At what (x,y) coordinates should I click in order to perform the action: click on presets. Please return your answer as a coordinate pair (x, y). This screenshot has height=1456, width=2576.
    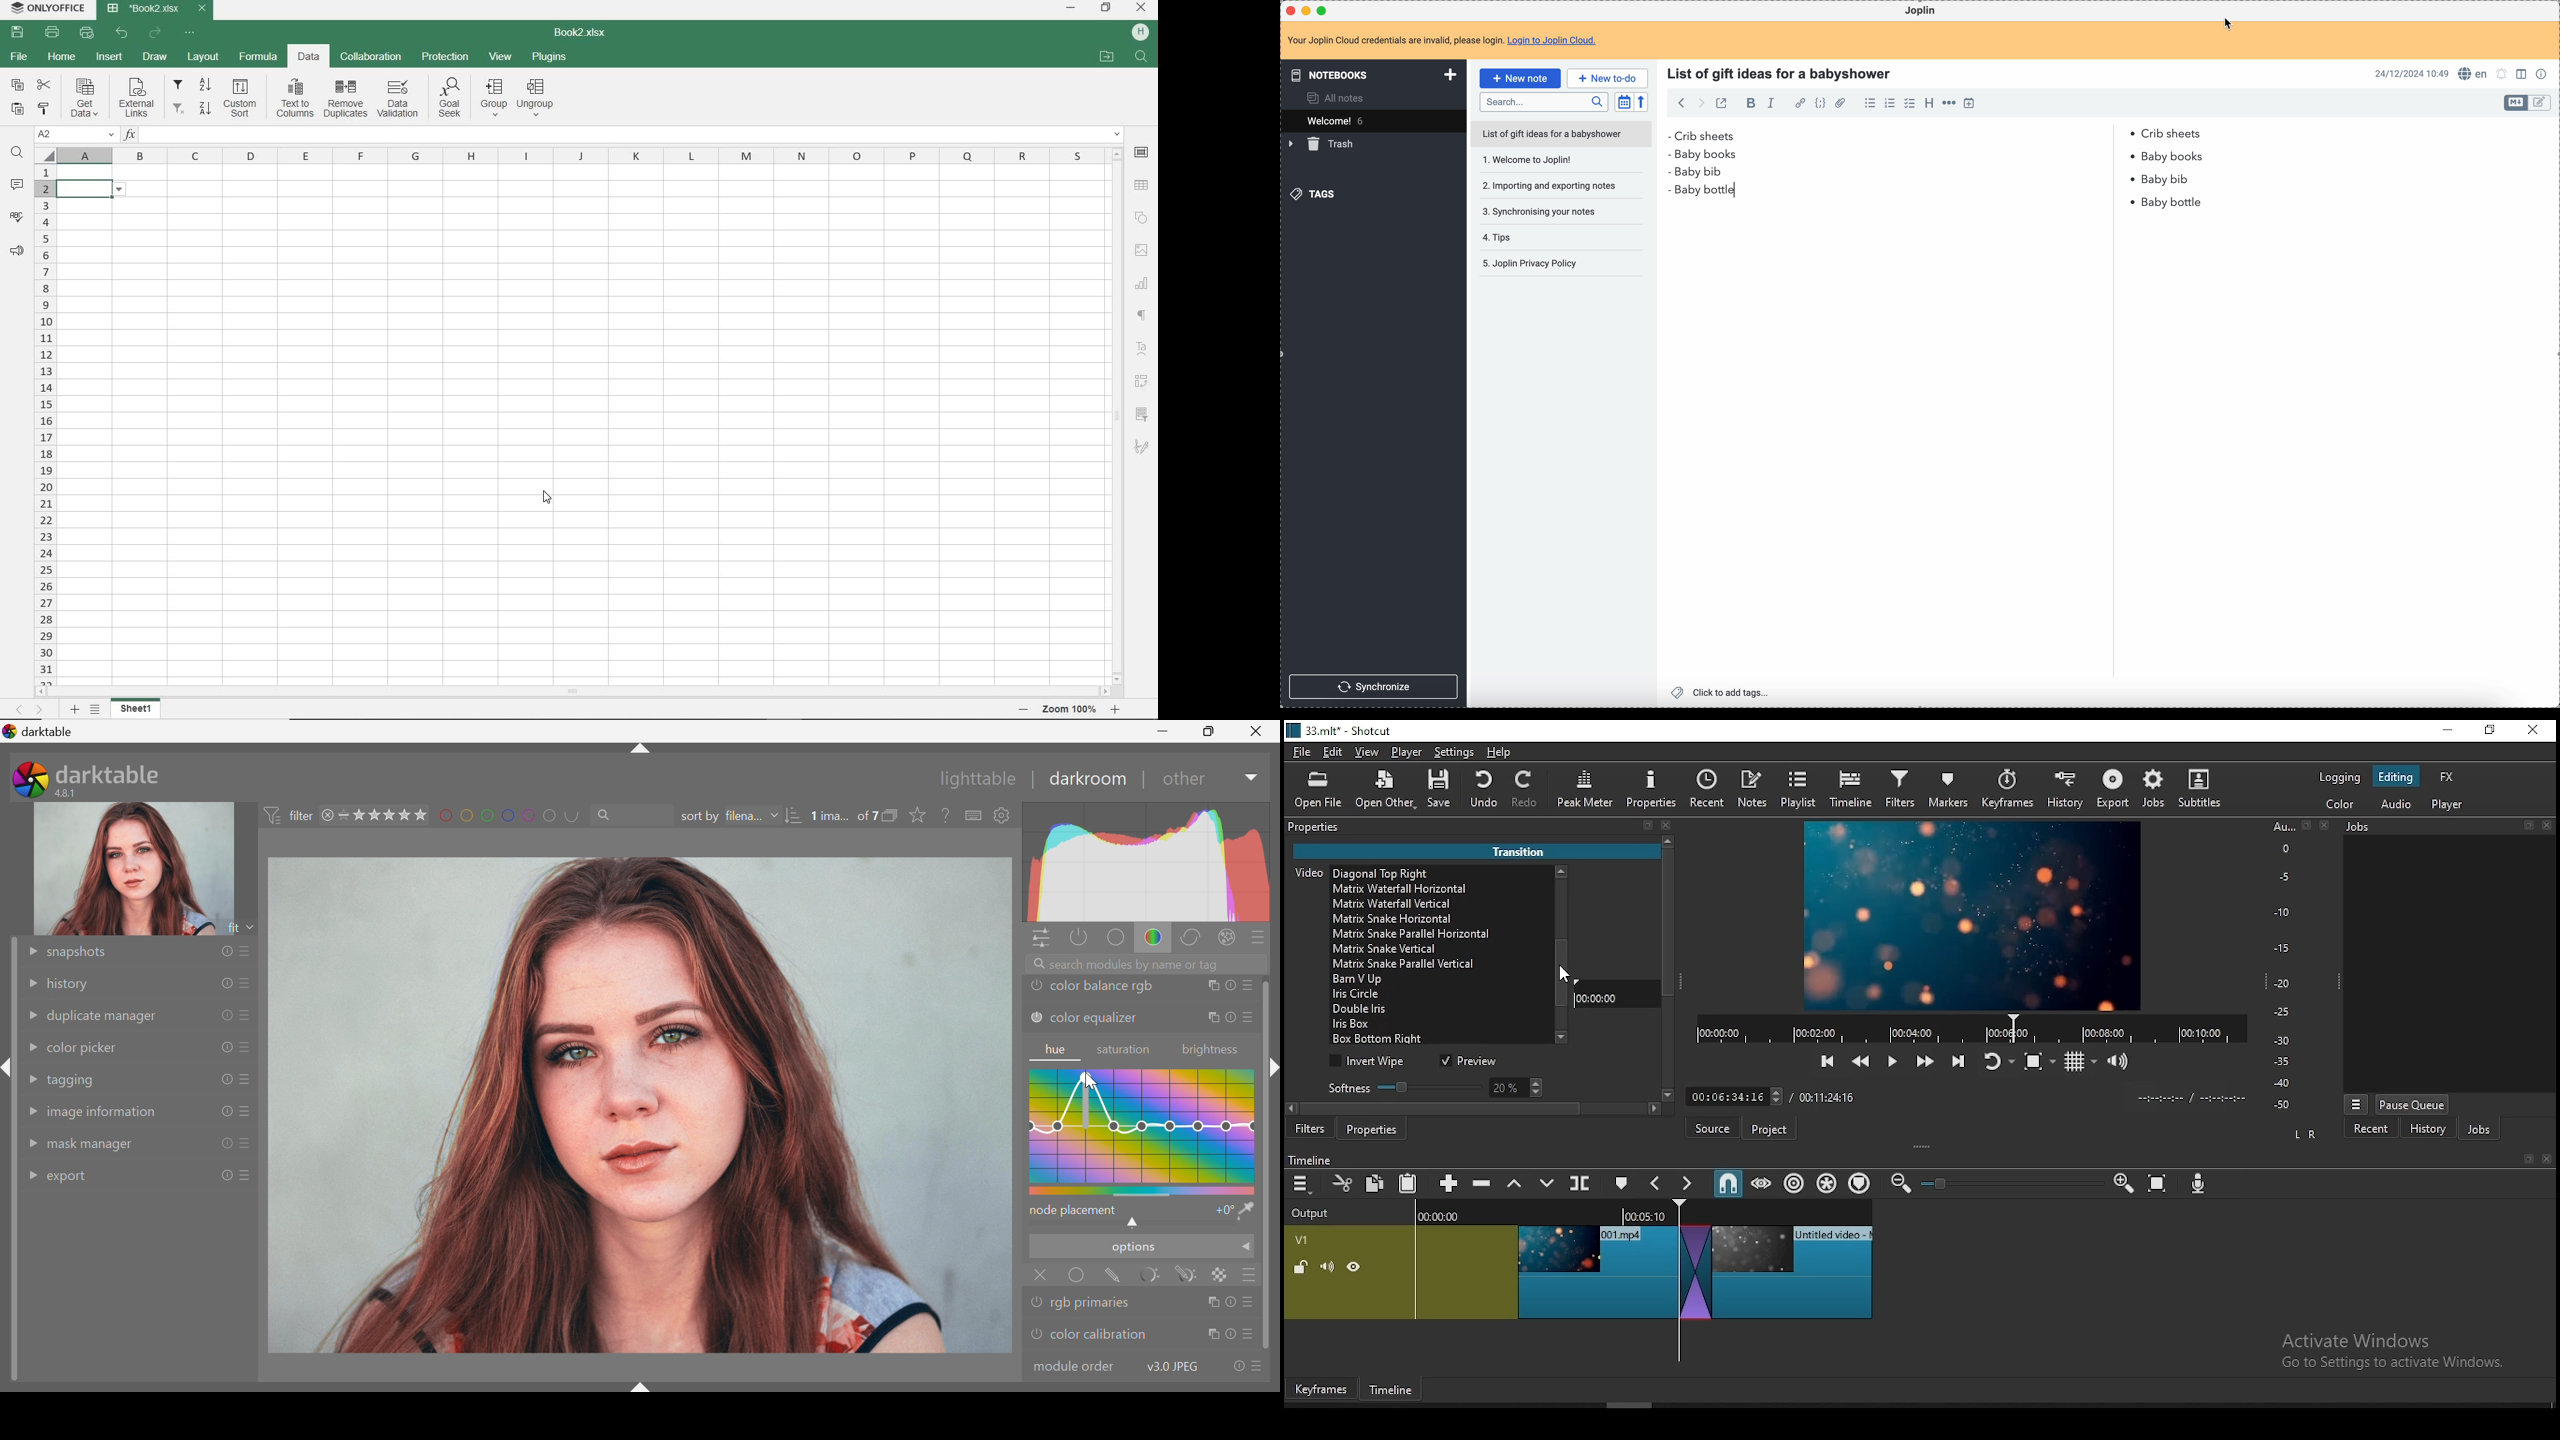
    Looking at the image, I should click on (1258, 1367).